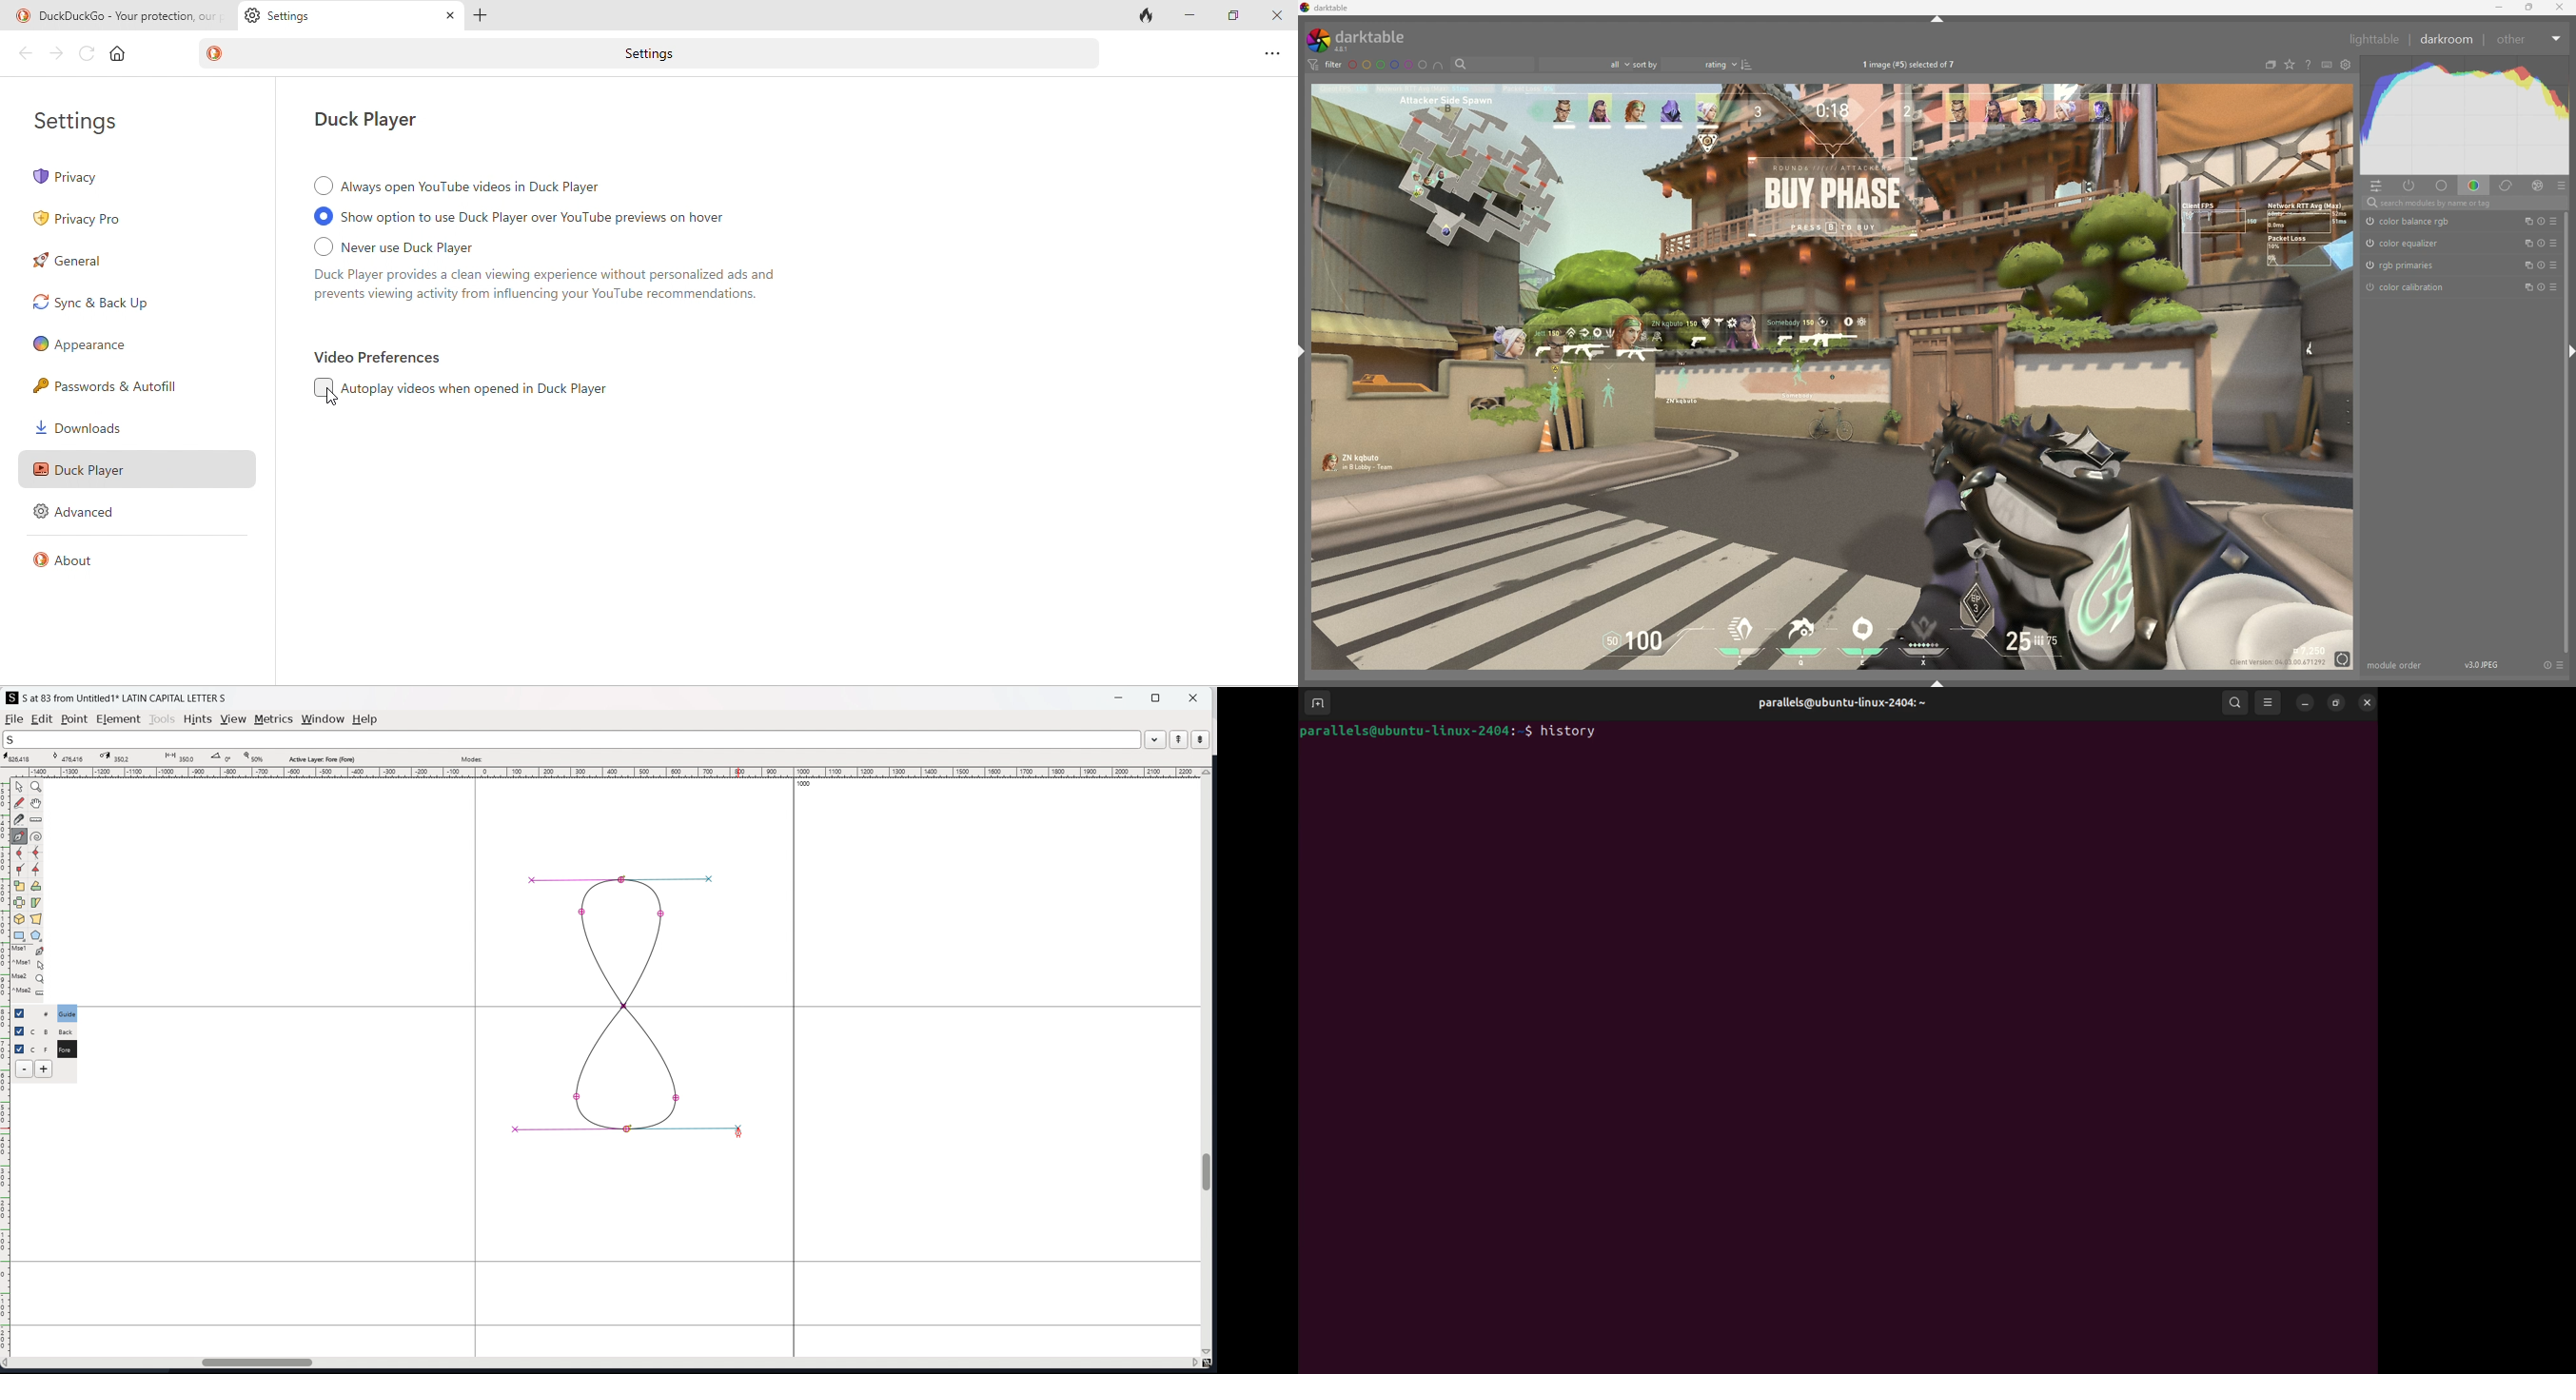 The width and height of the screenshot is (2576, 1400). I want to click on add a curve point always either vertically or horizontally, so click(37, 853).